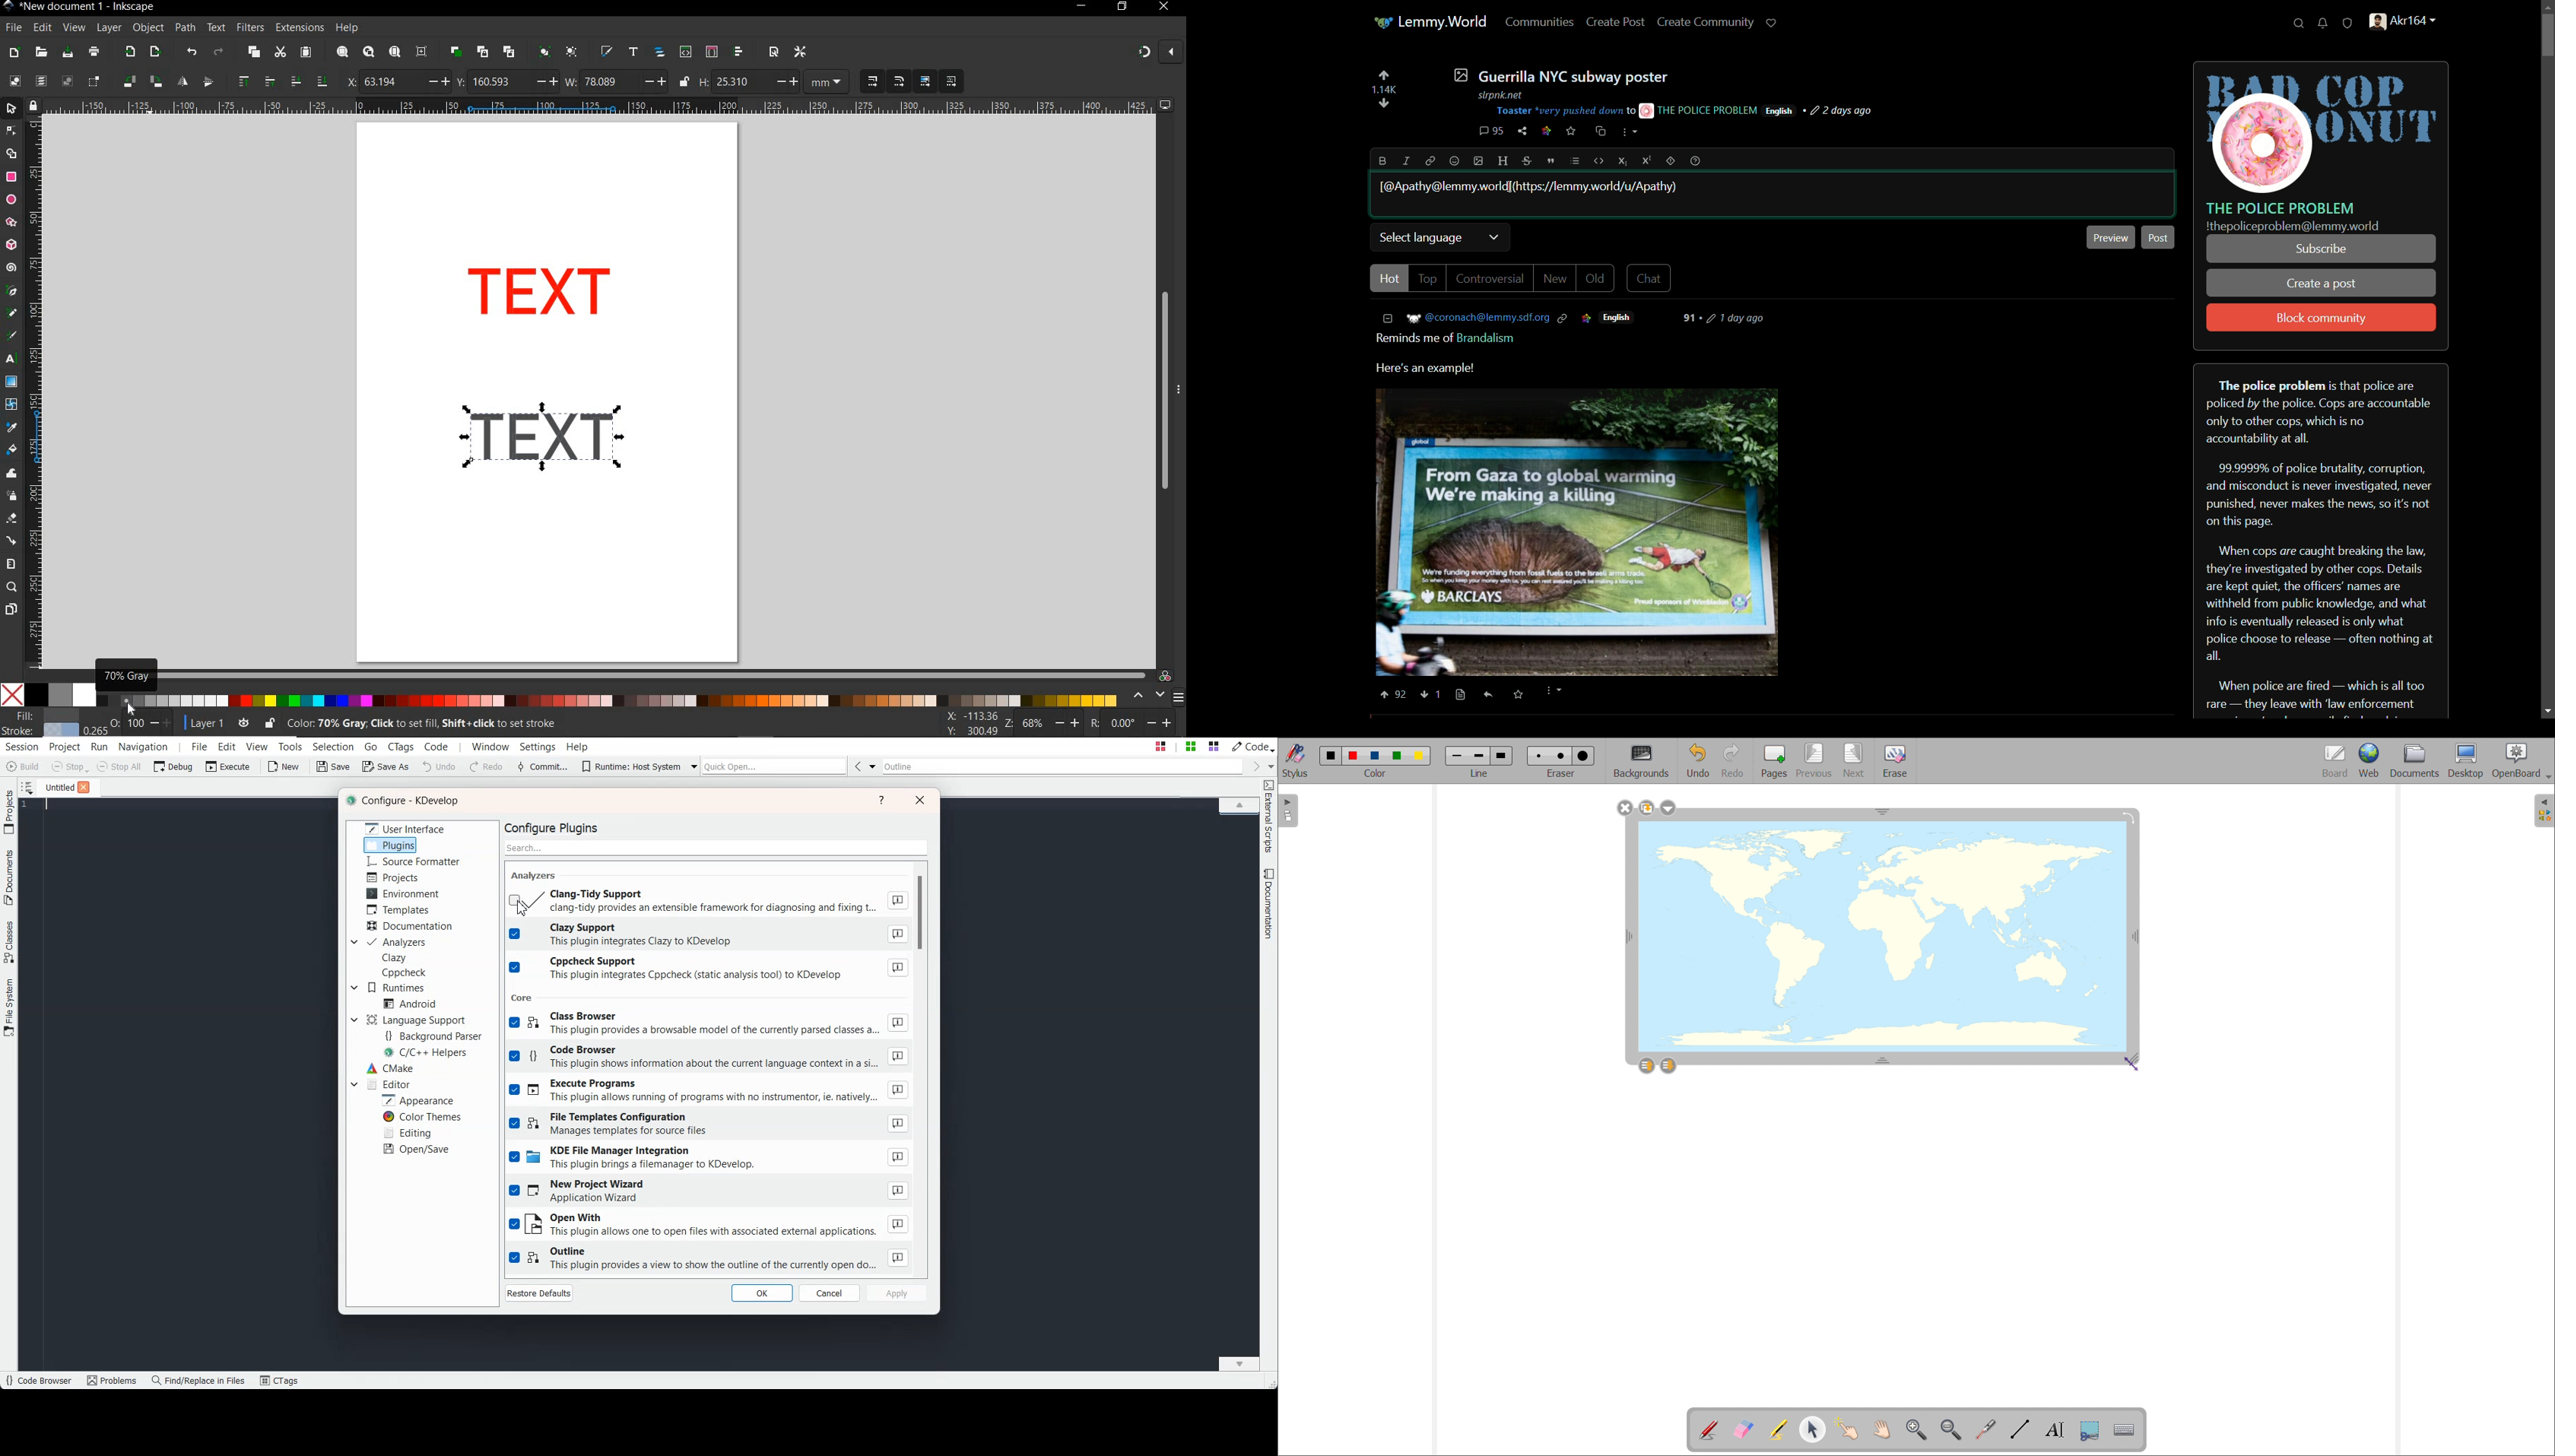  What do you see at coordinates (15, 81) in the screenshot?
I see `select all` at bounding box center [15, 81].